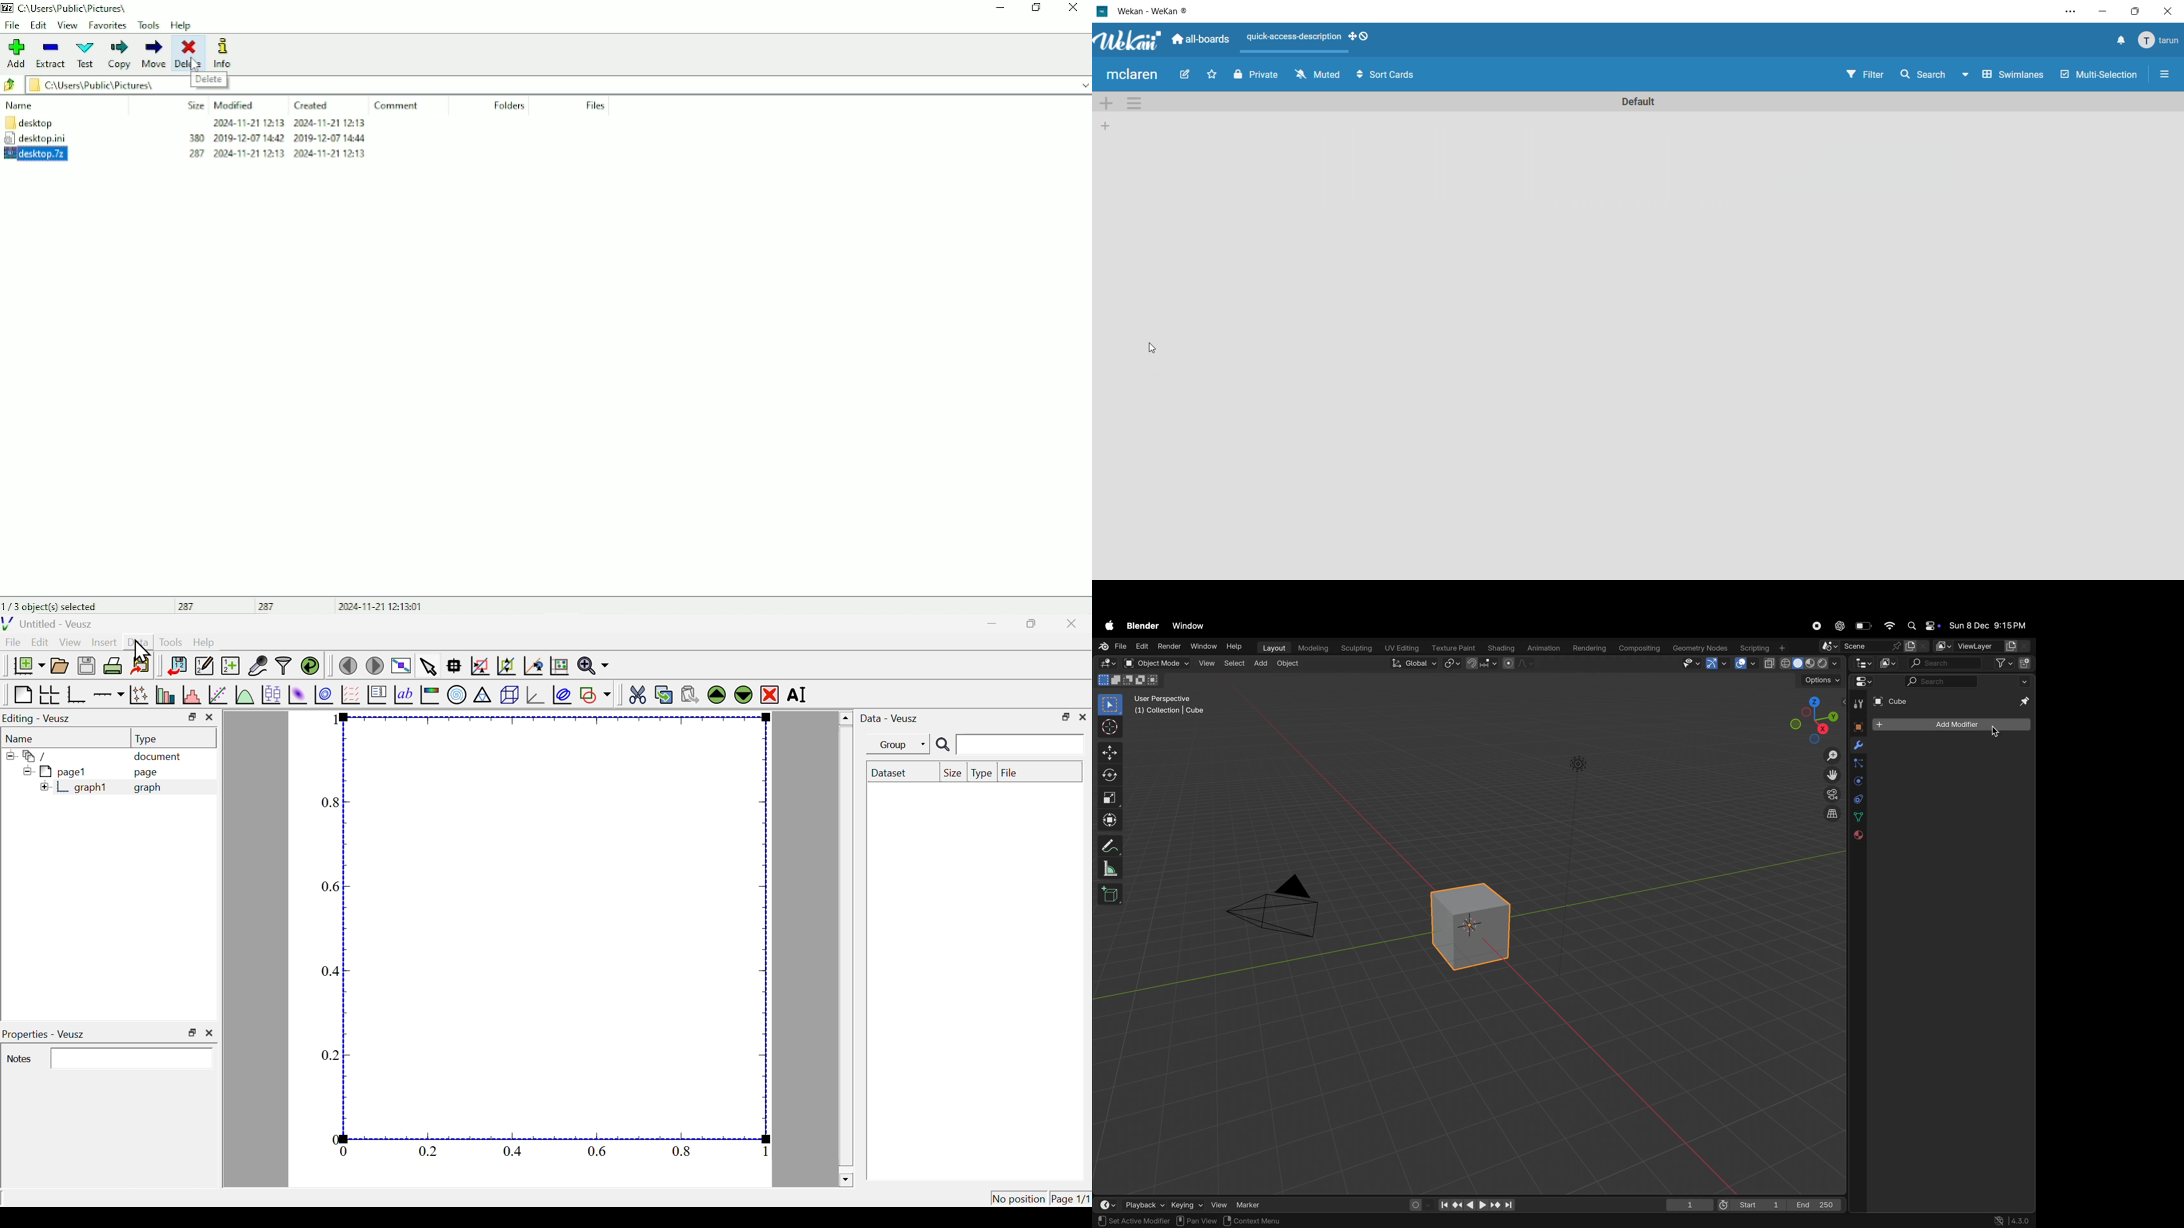 This screenshot has height=1232, width=2184. Describe the element at coordinates (52, 55) in the screenshot. I see `Extract` at that location.